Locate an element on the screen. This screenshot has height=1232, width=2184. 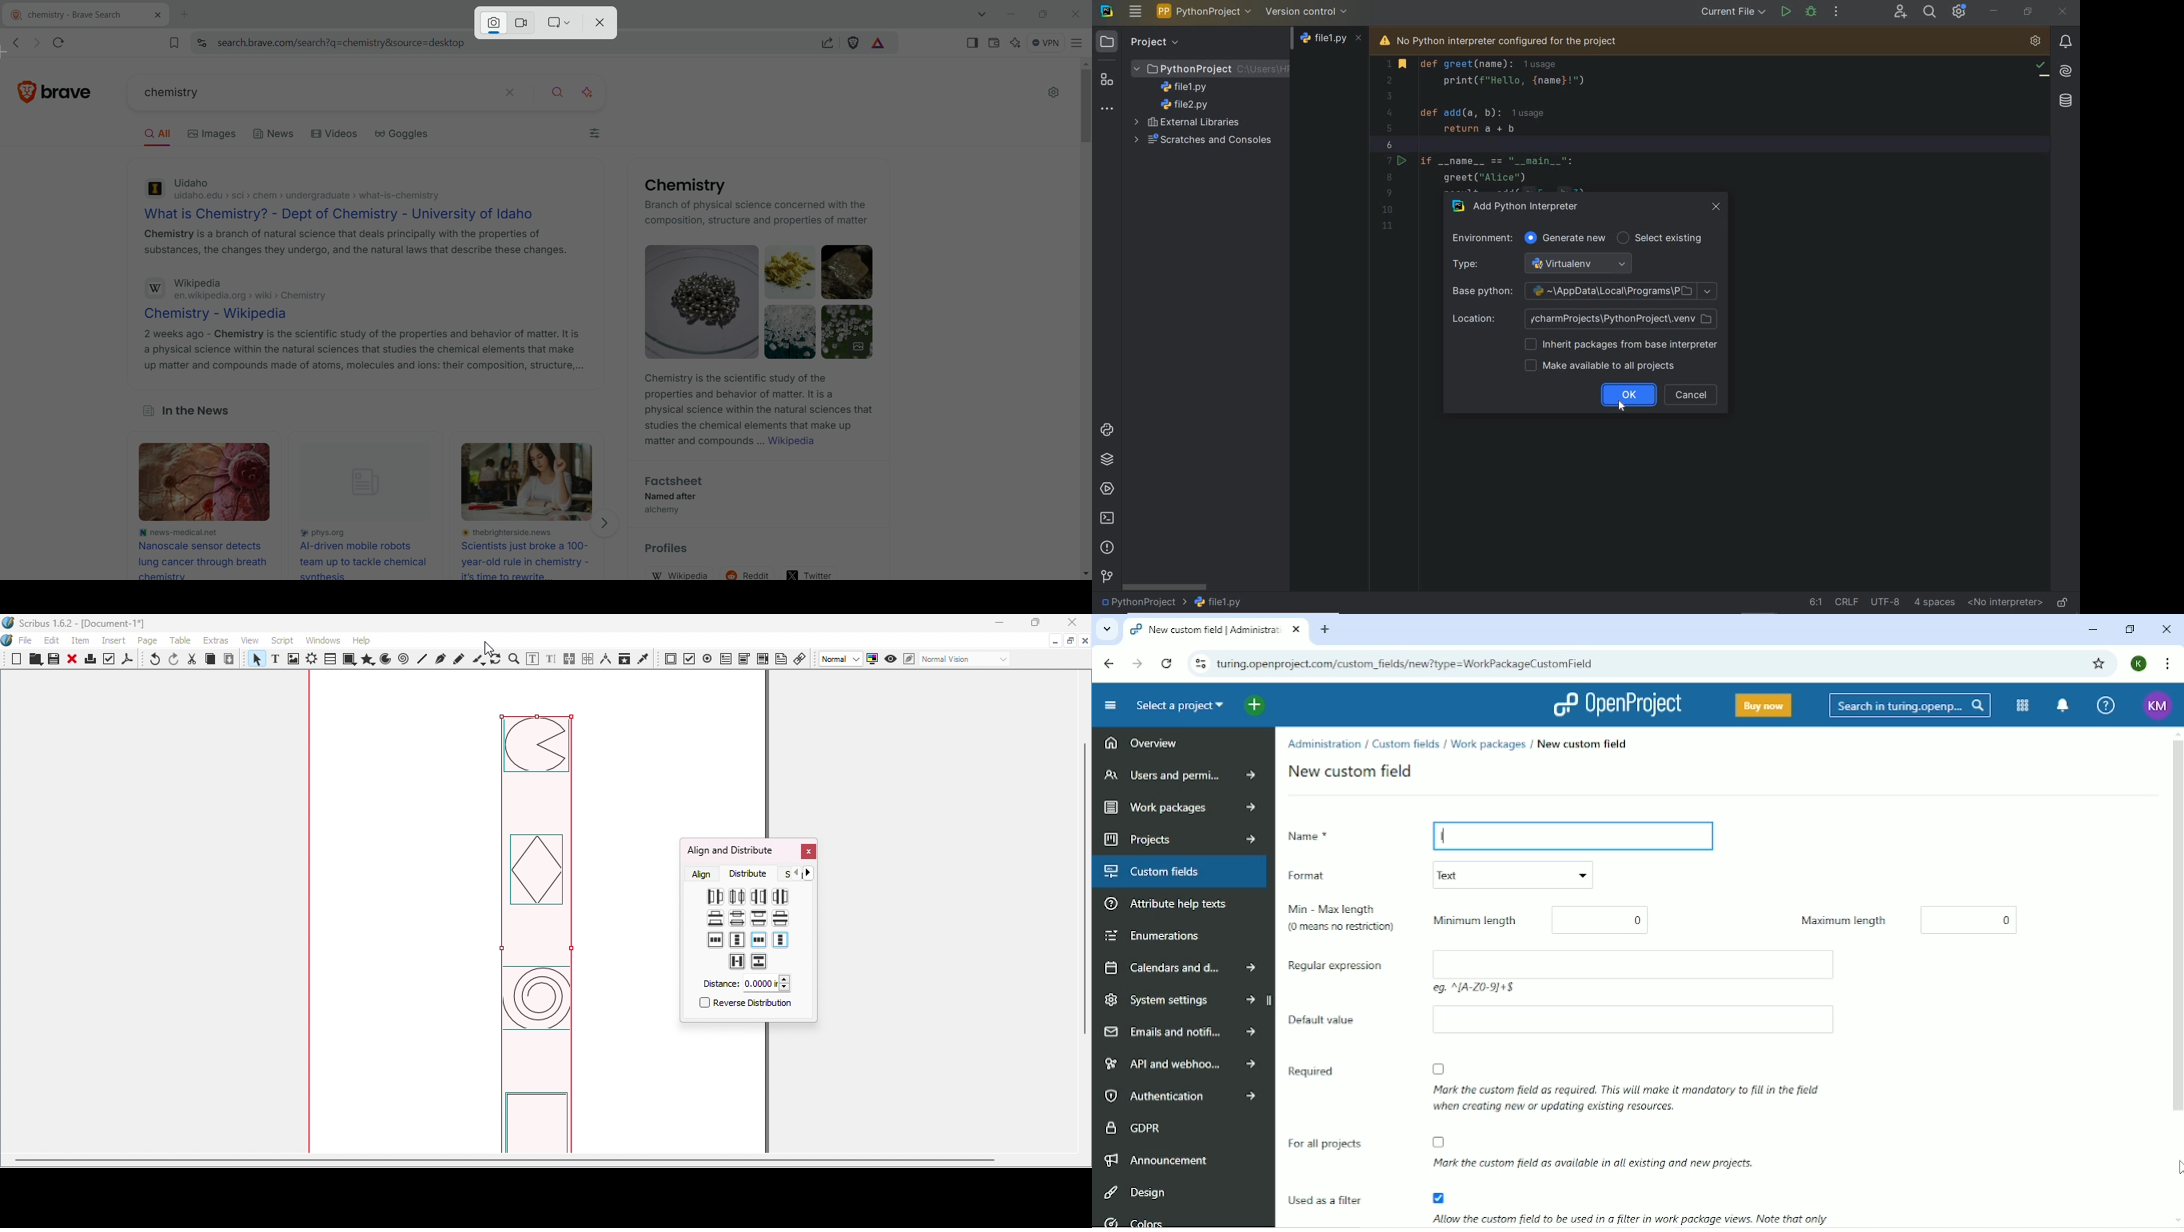
Polygon is located at coordinates (366, 660).